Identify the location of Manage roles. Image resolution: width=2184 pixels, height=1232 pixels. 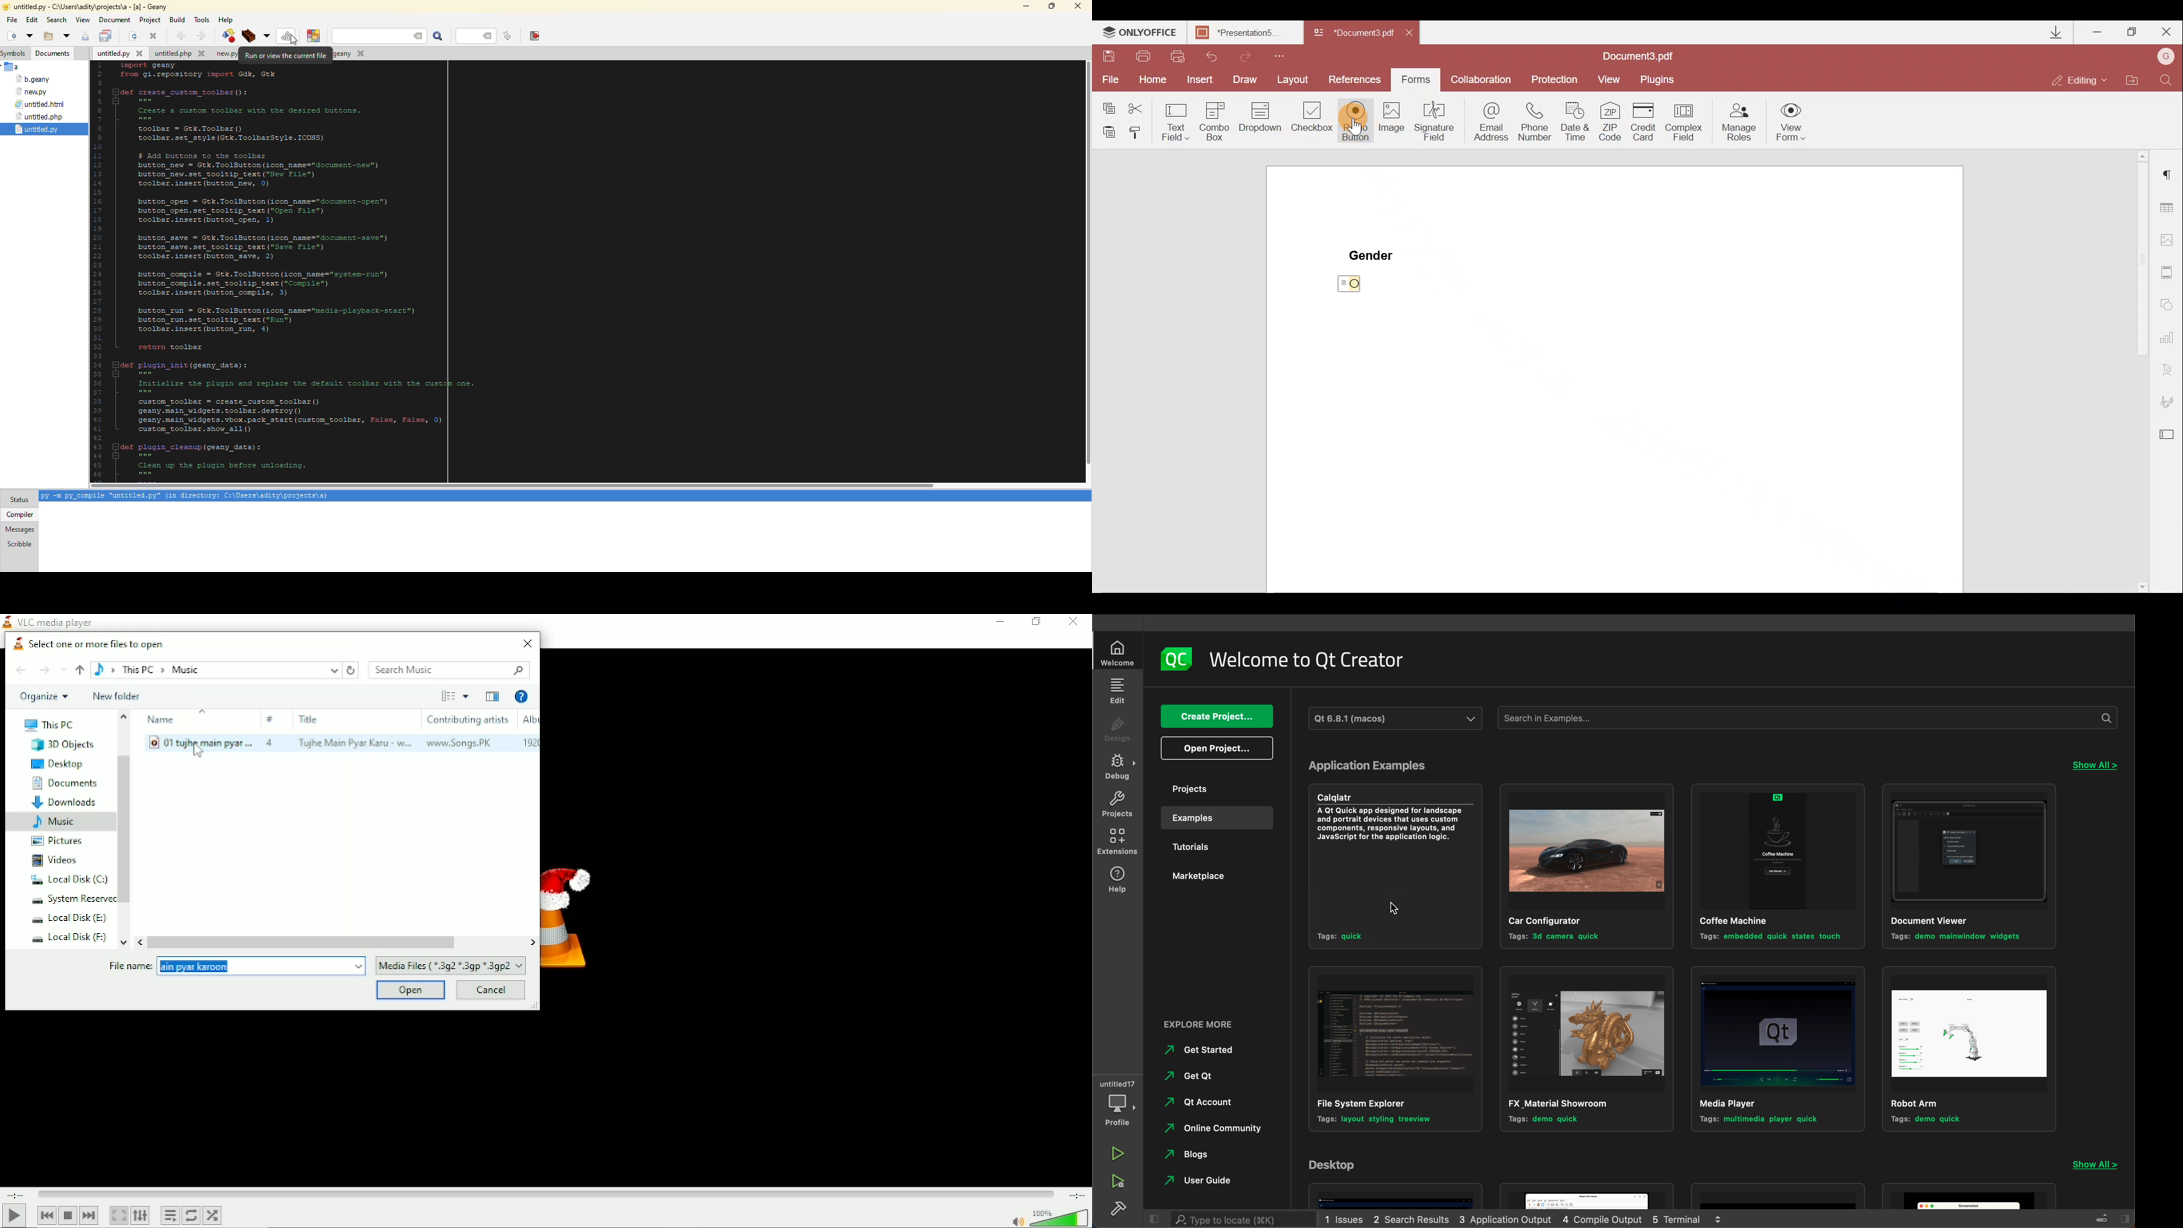
(1736, 122).